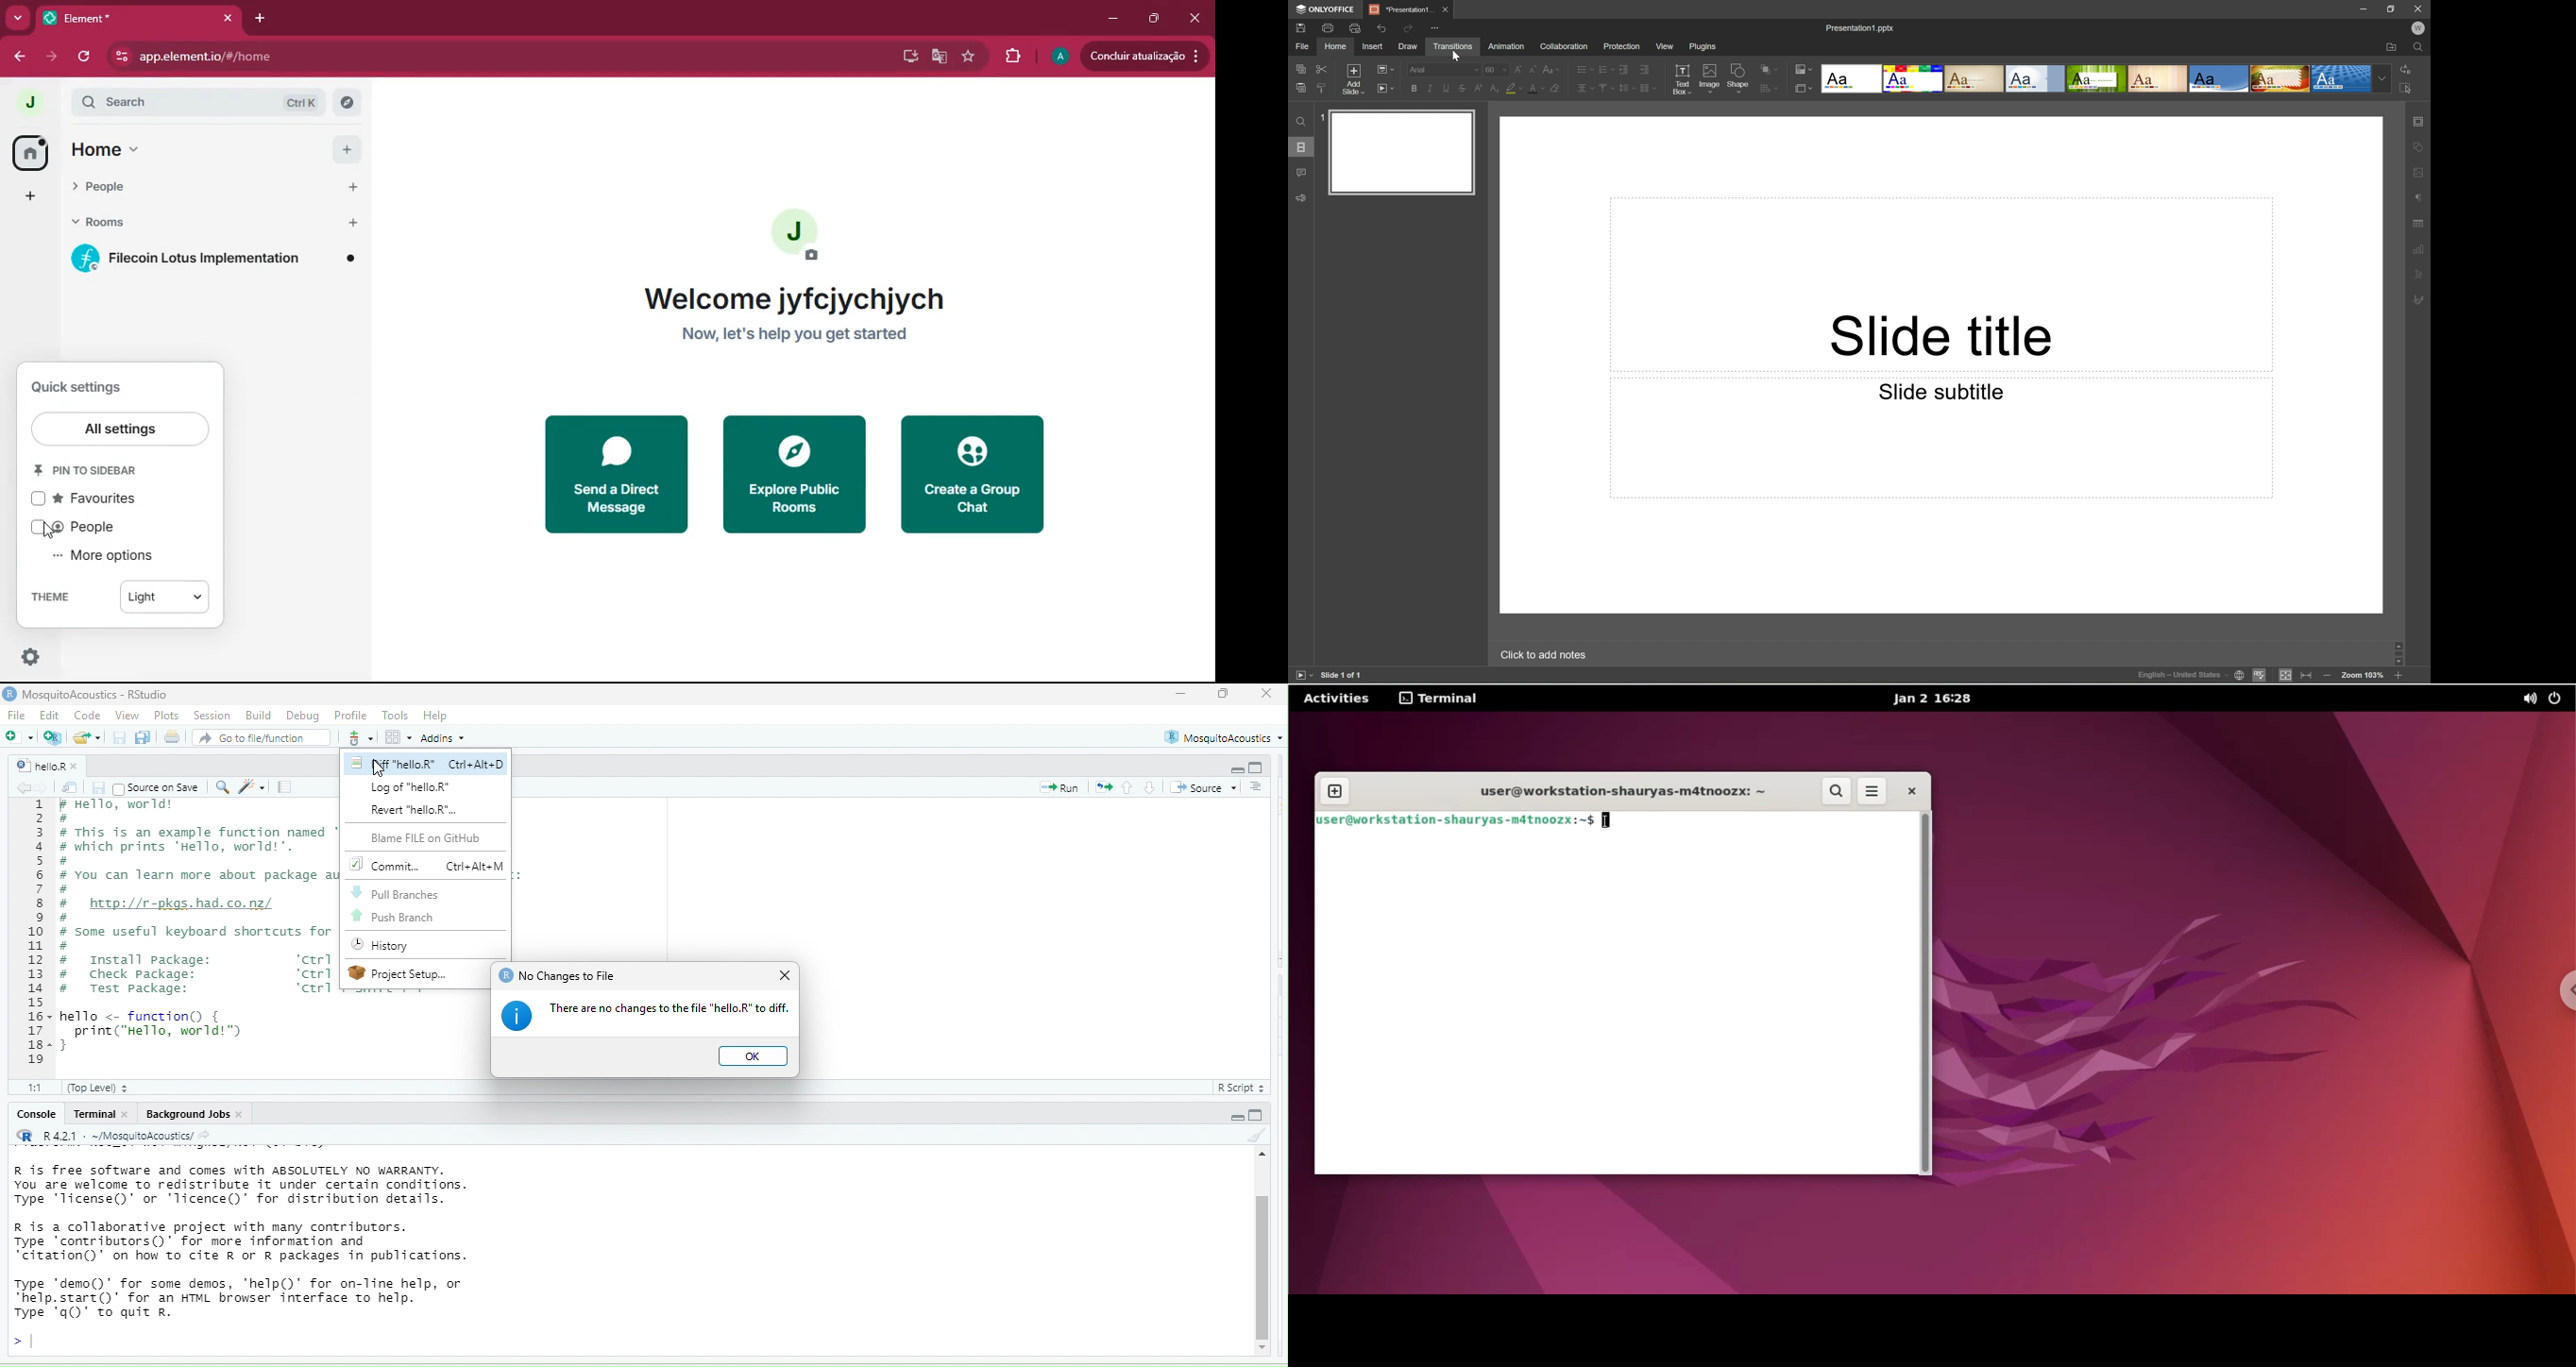 This screenshot has width=2576, height=1372. I want to click on run, so click(1062, 786).